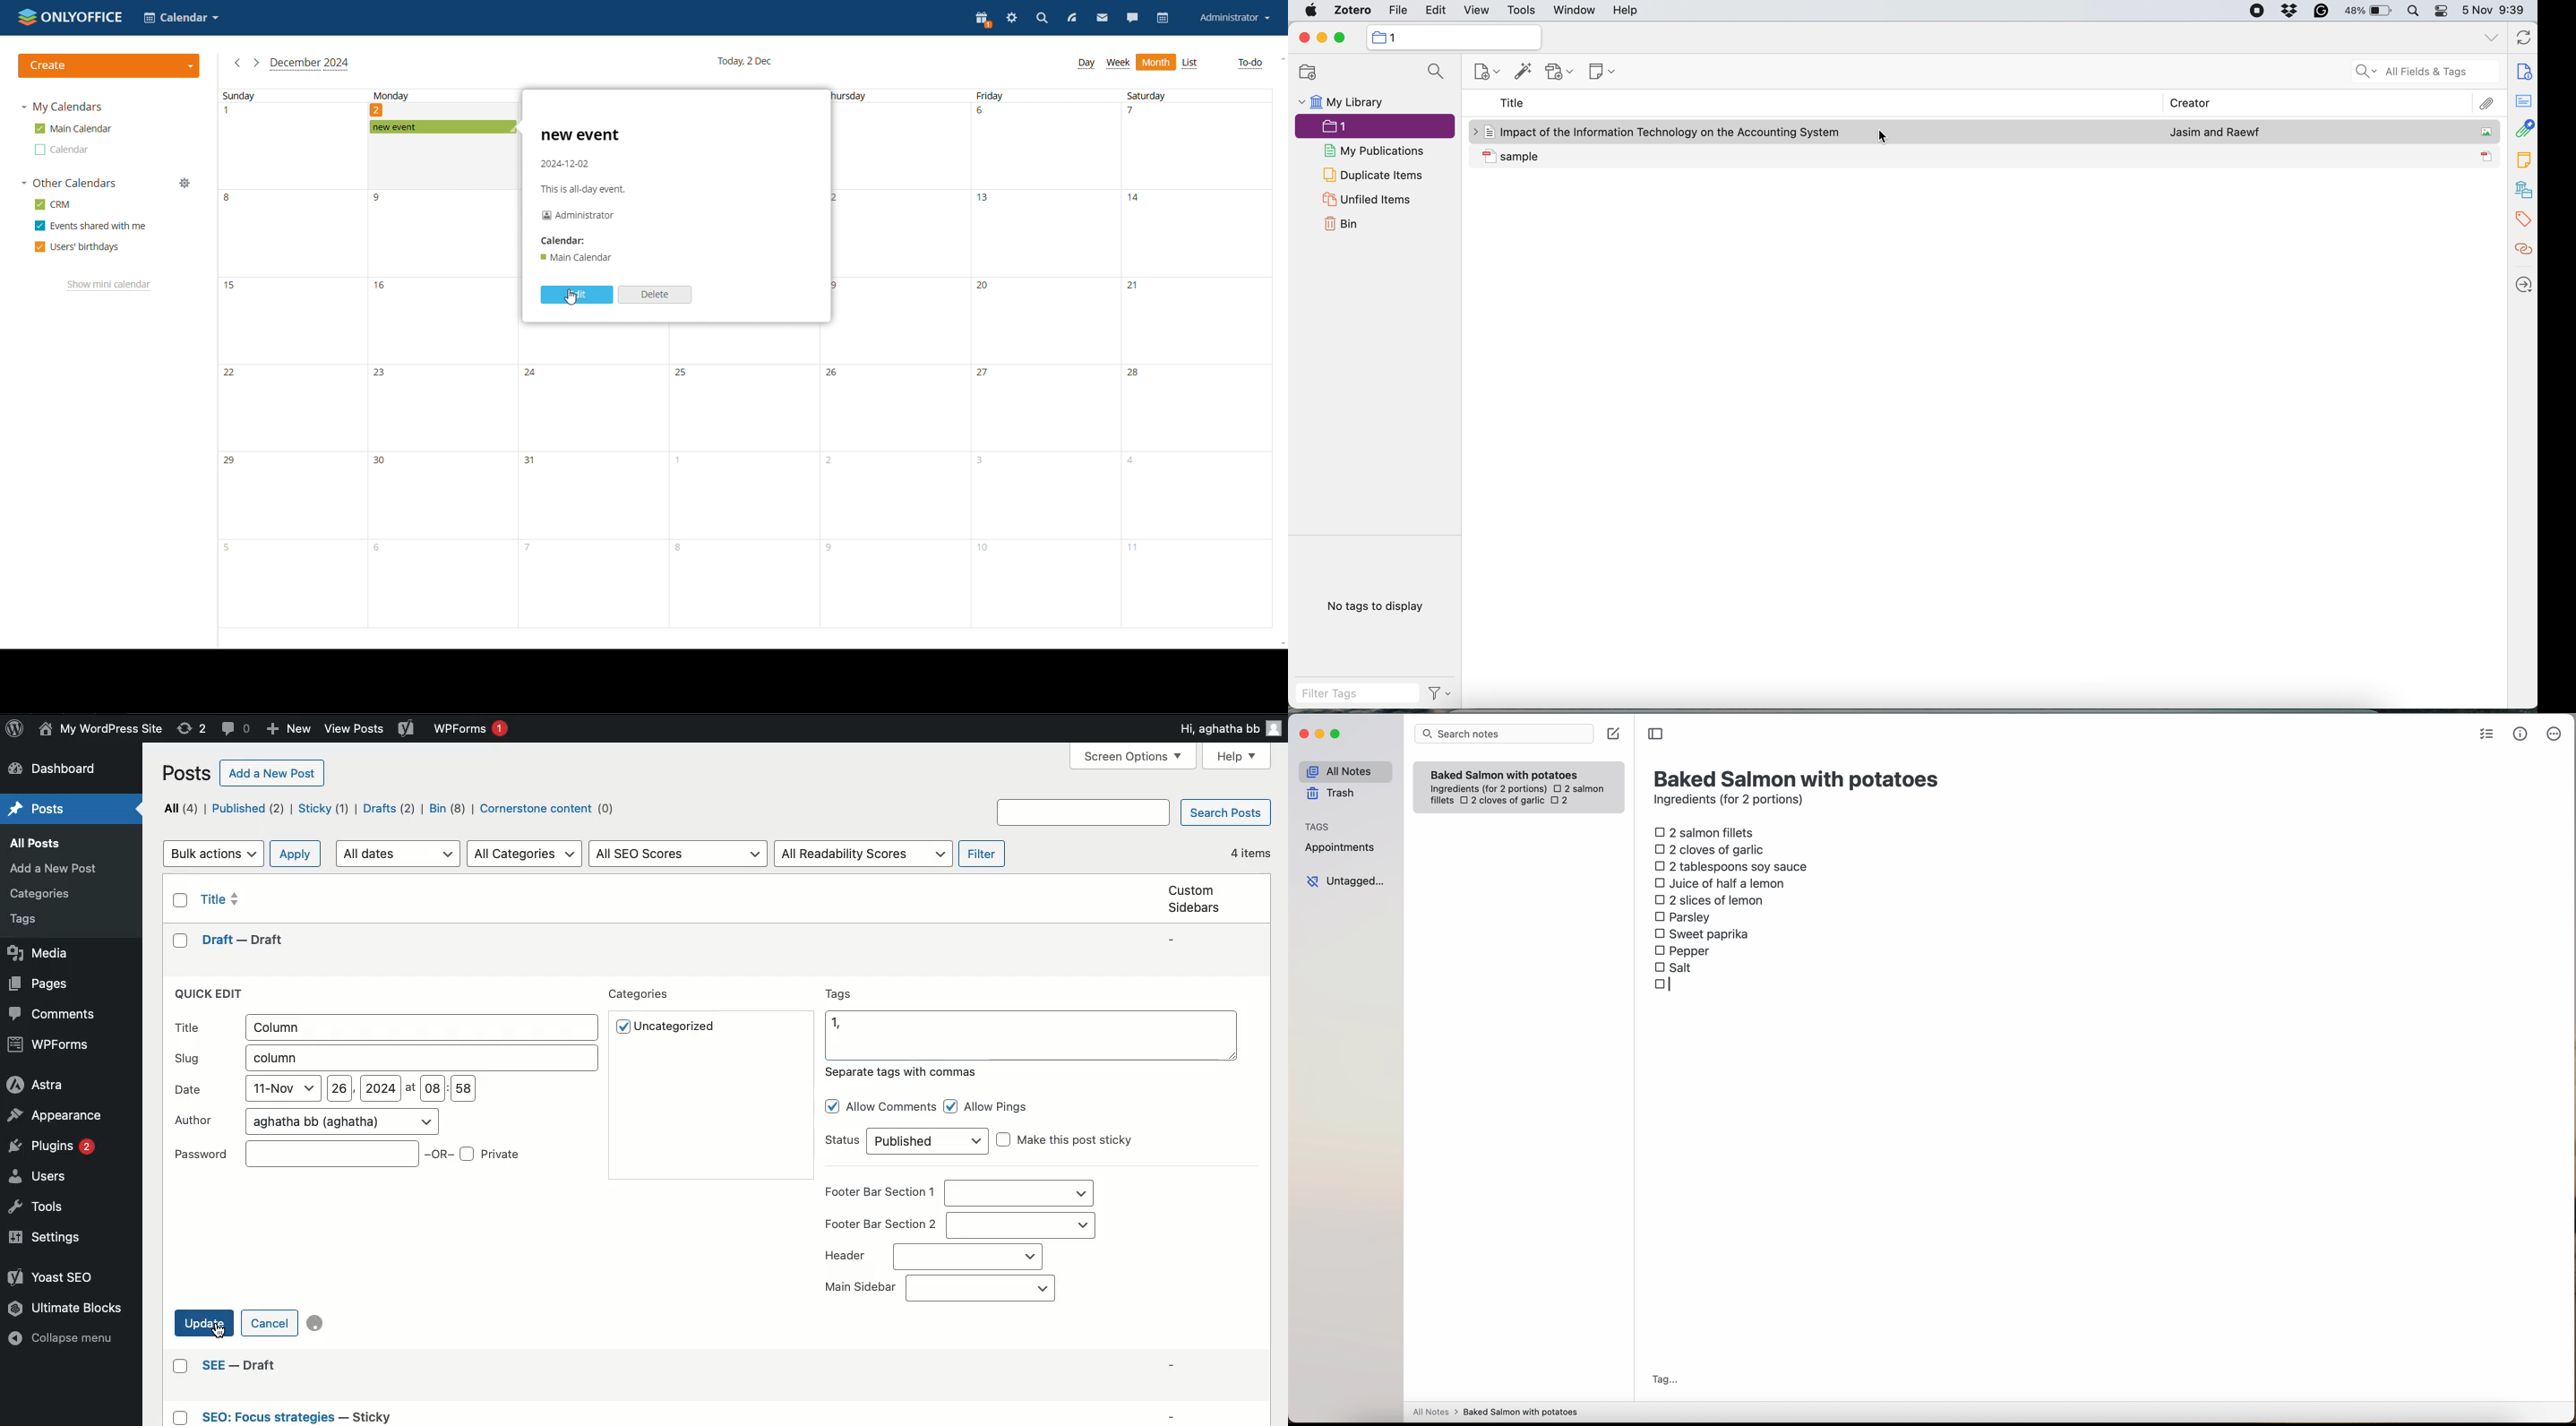 This screenshot has height=1428, width=2576. What do you see at coordinates (2370, 11) in the screenshot?
I see `48% battery ` at bounding box center [2370, 11].